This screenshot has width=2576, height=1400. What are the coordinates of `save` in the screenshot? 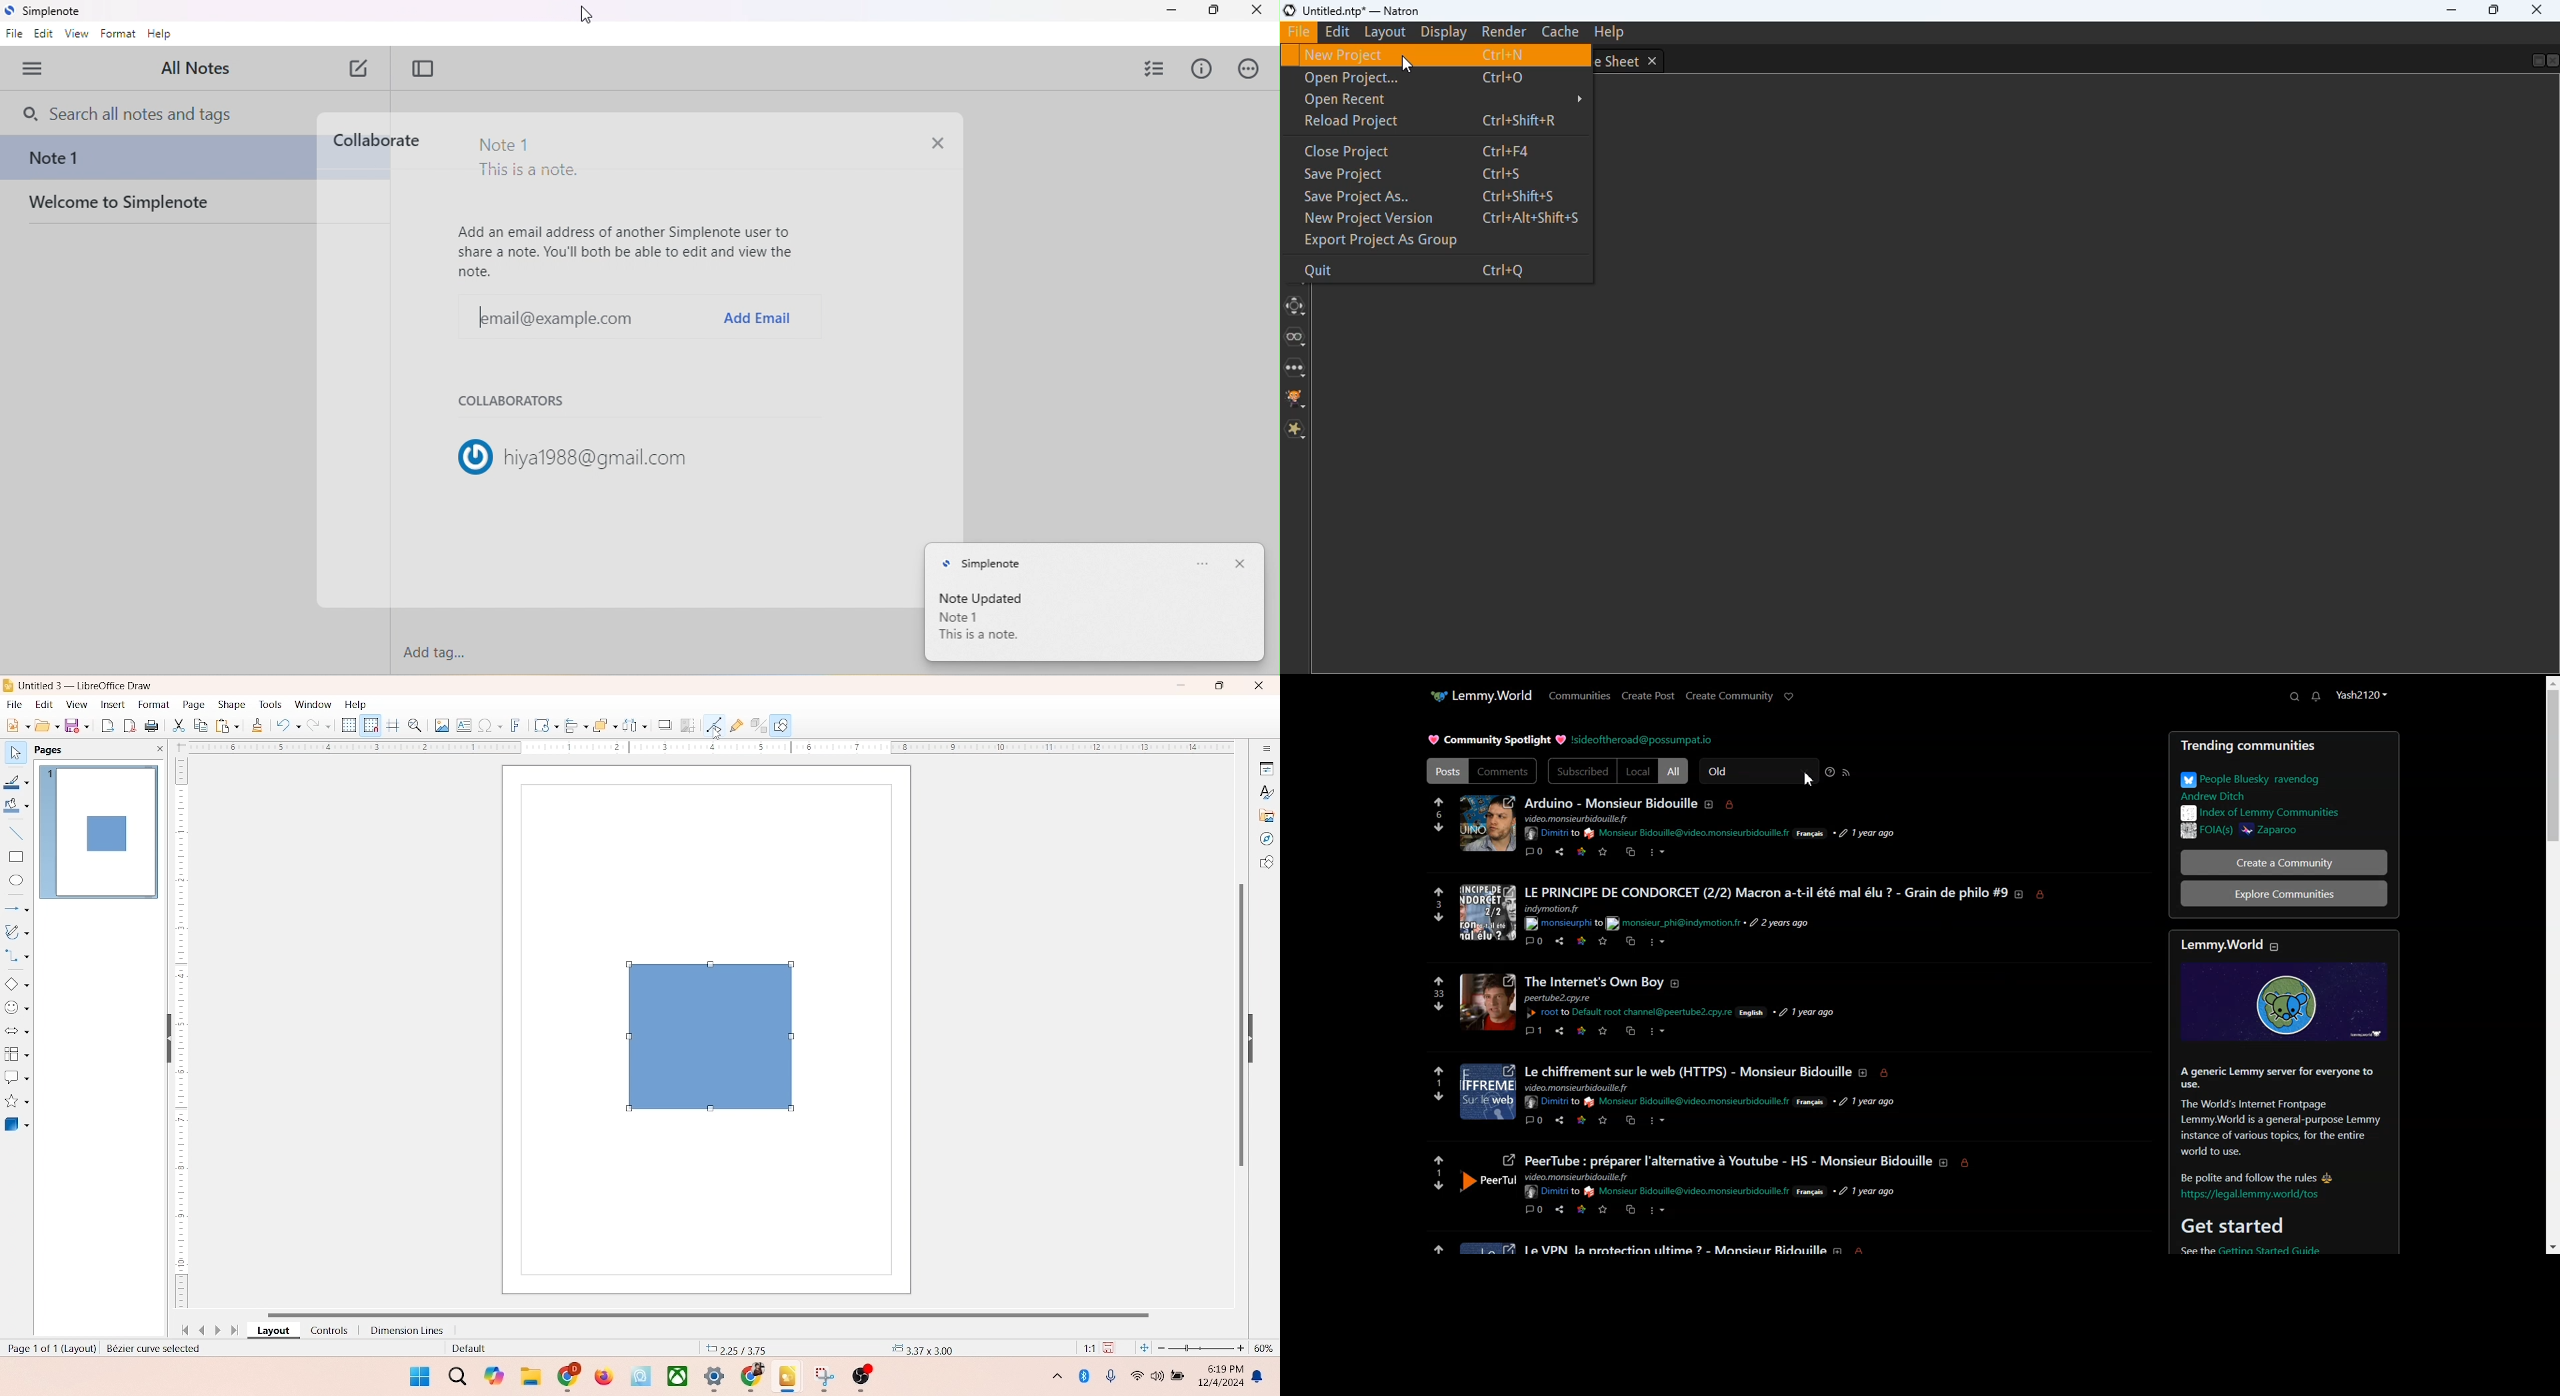 It's located at (1603, 1120).